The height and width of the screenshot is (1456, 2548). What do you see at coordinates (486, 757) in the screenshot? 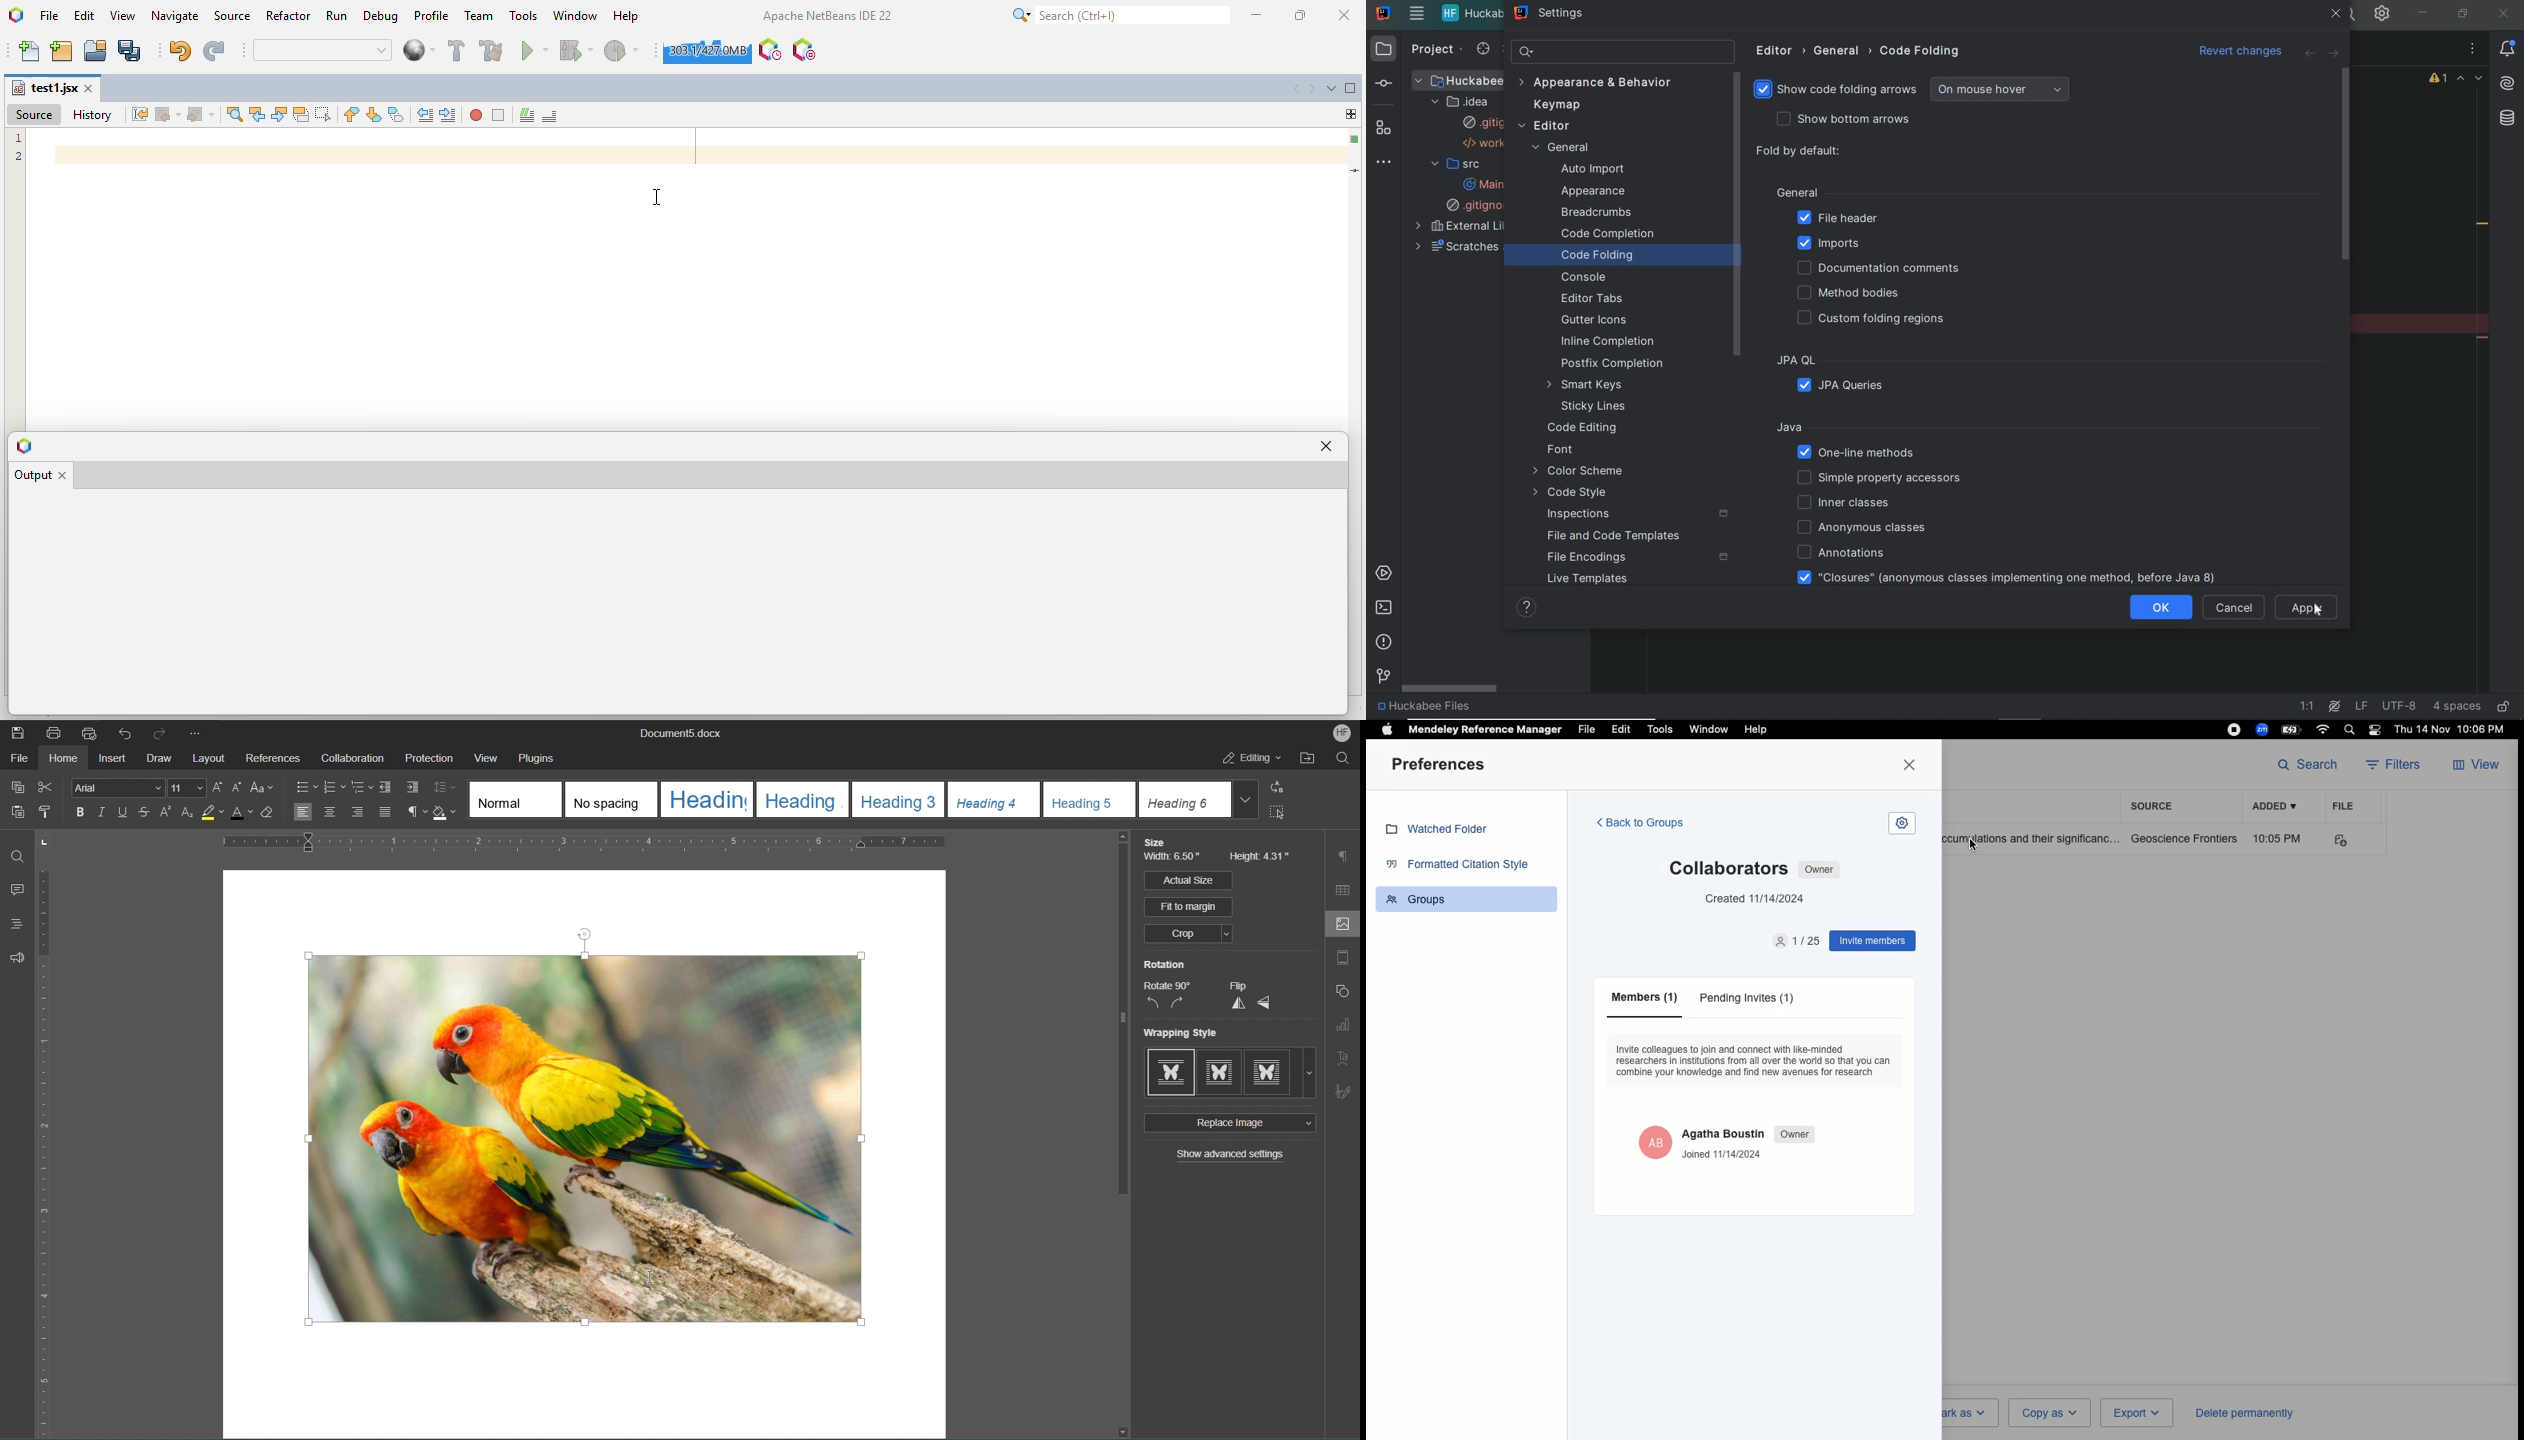
I see `View` at bounding box center [486, 757].